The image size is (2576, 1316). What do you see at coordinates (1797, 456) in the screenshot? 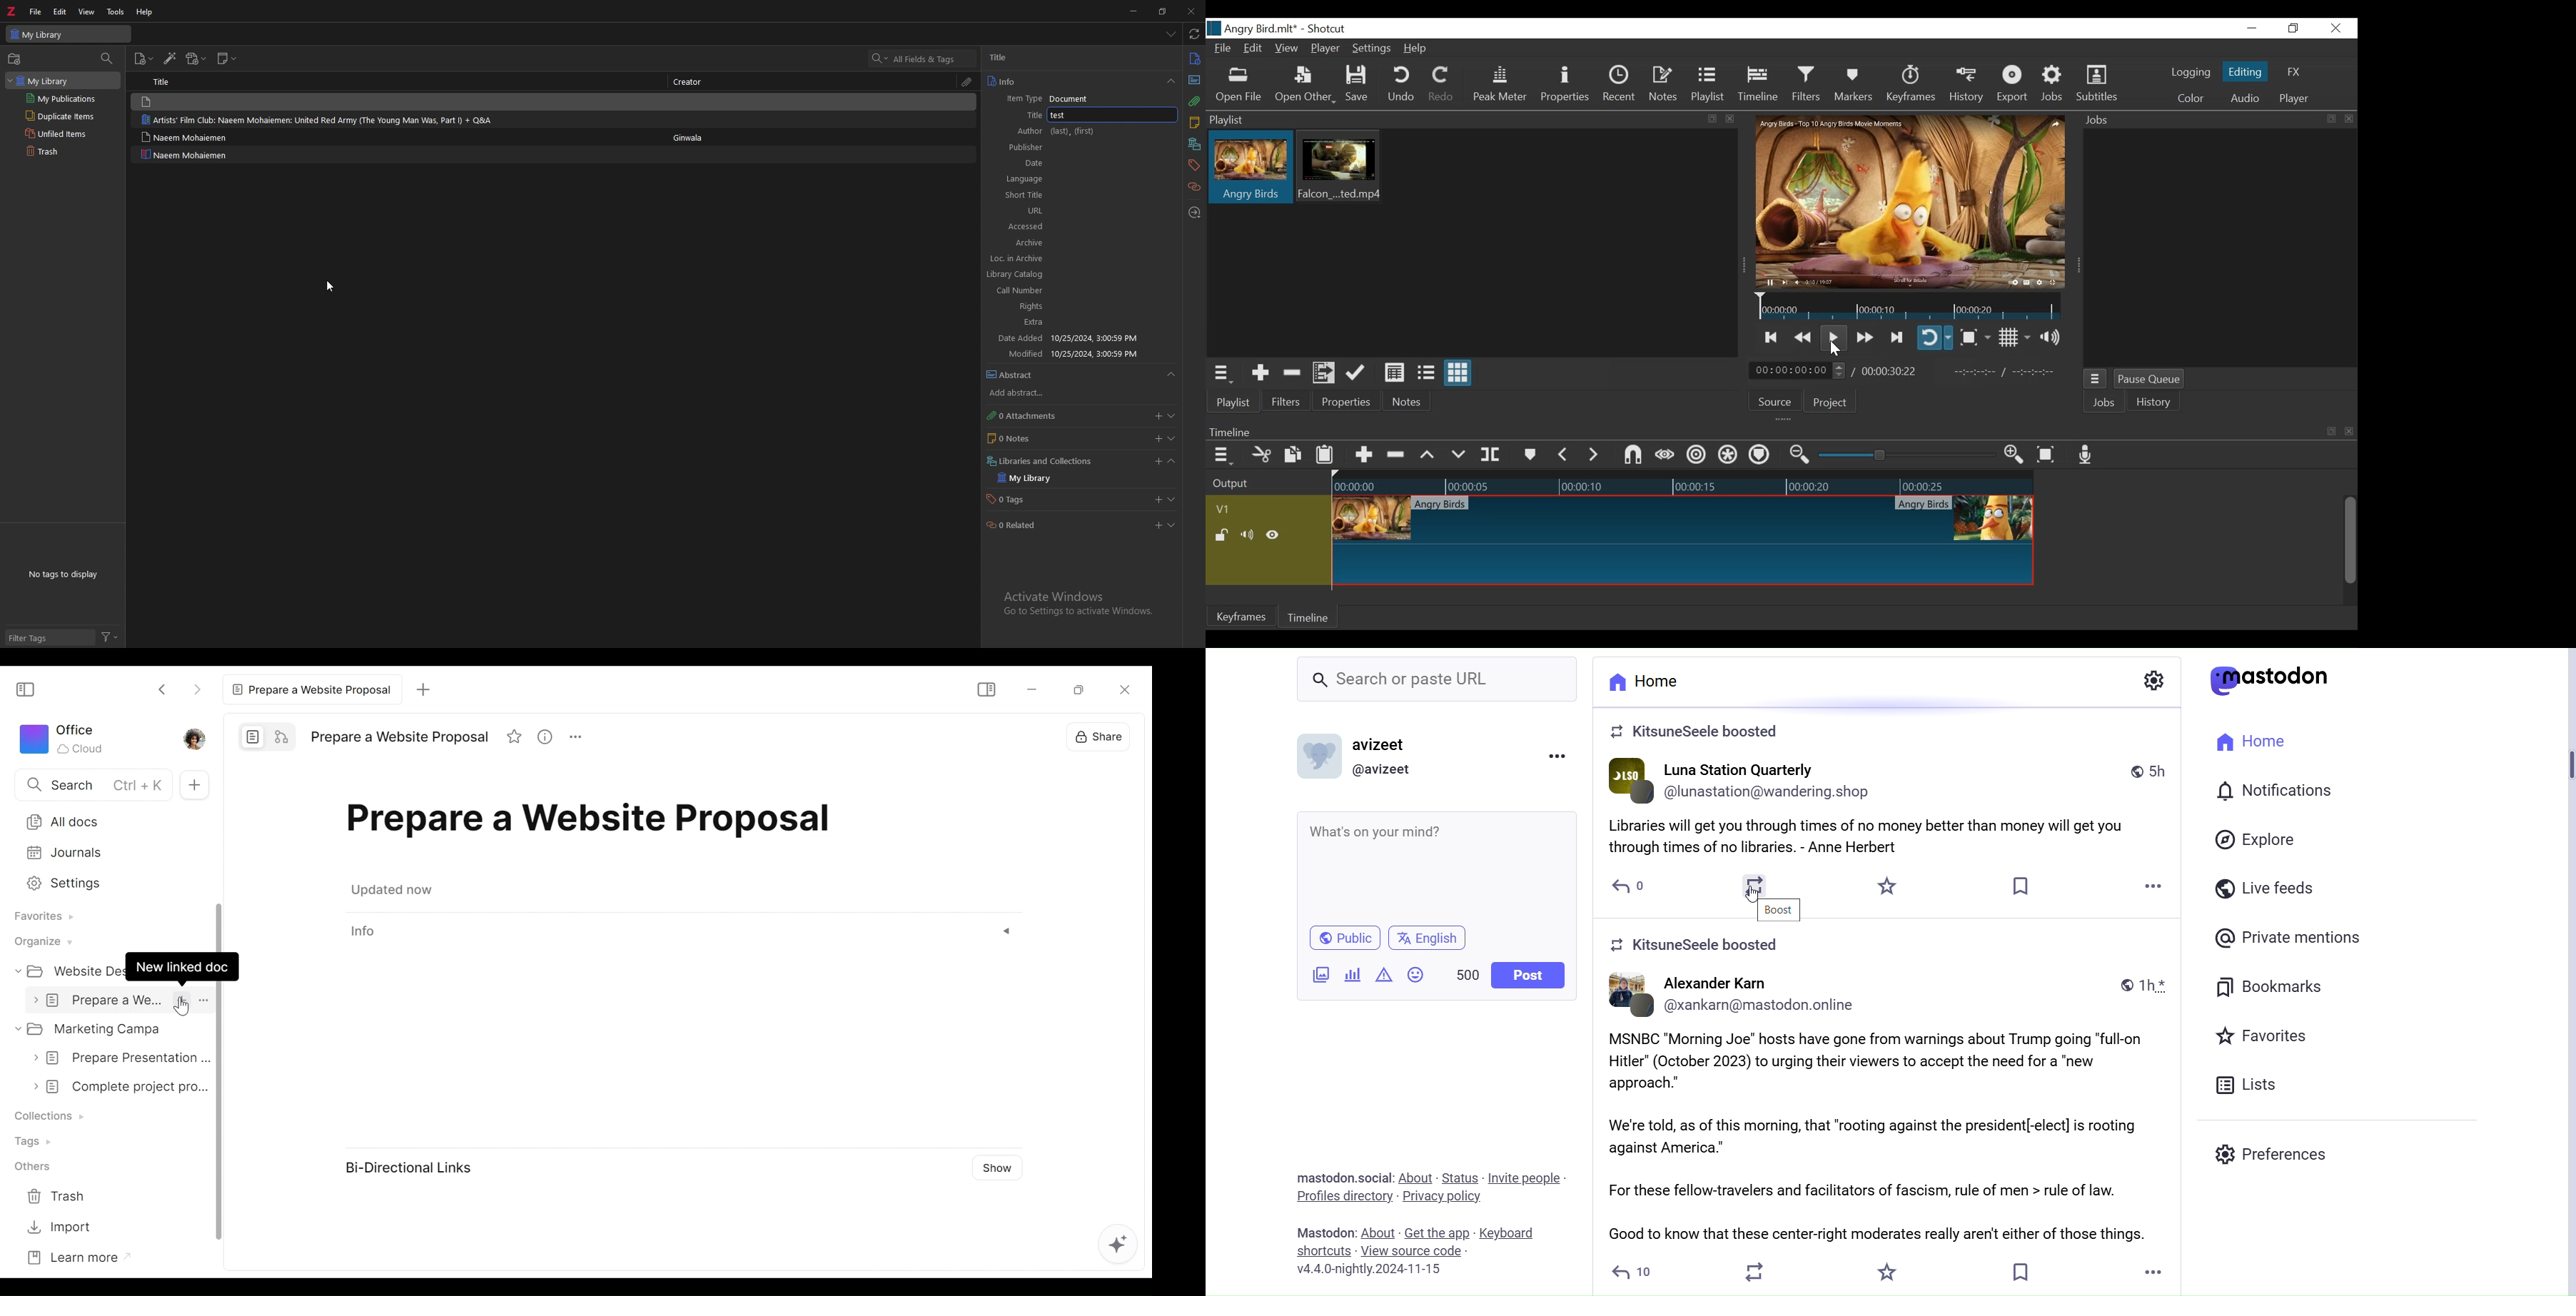
I see `Zoom timeline out` at bounding box center [1797, 456].